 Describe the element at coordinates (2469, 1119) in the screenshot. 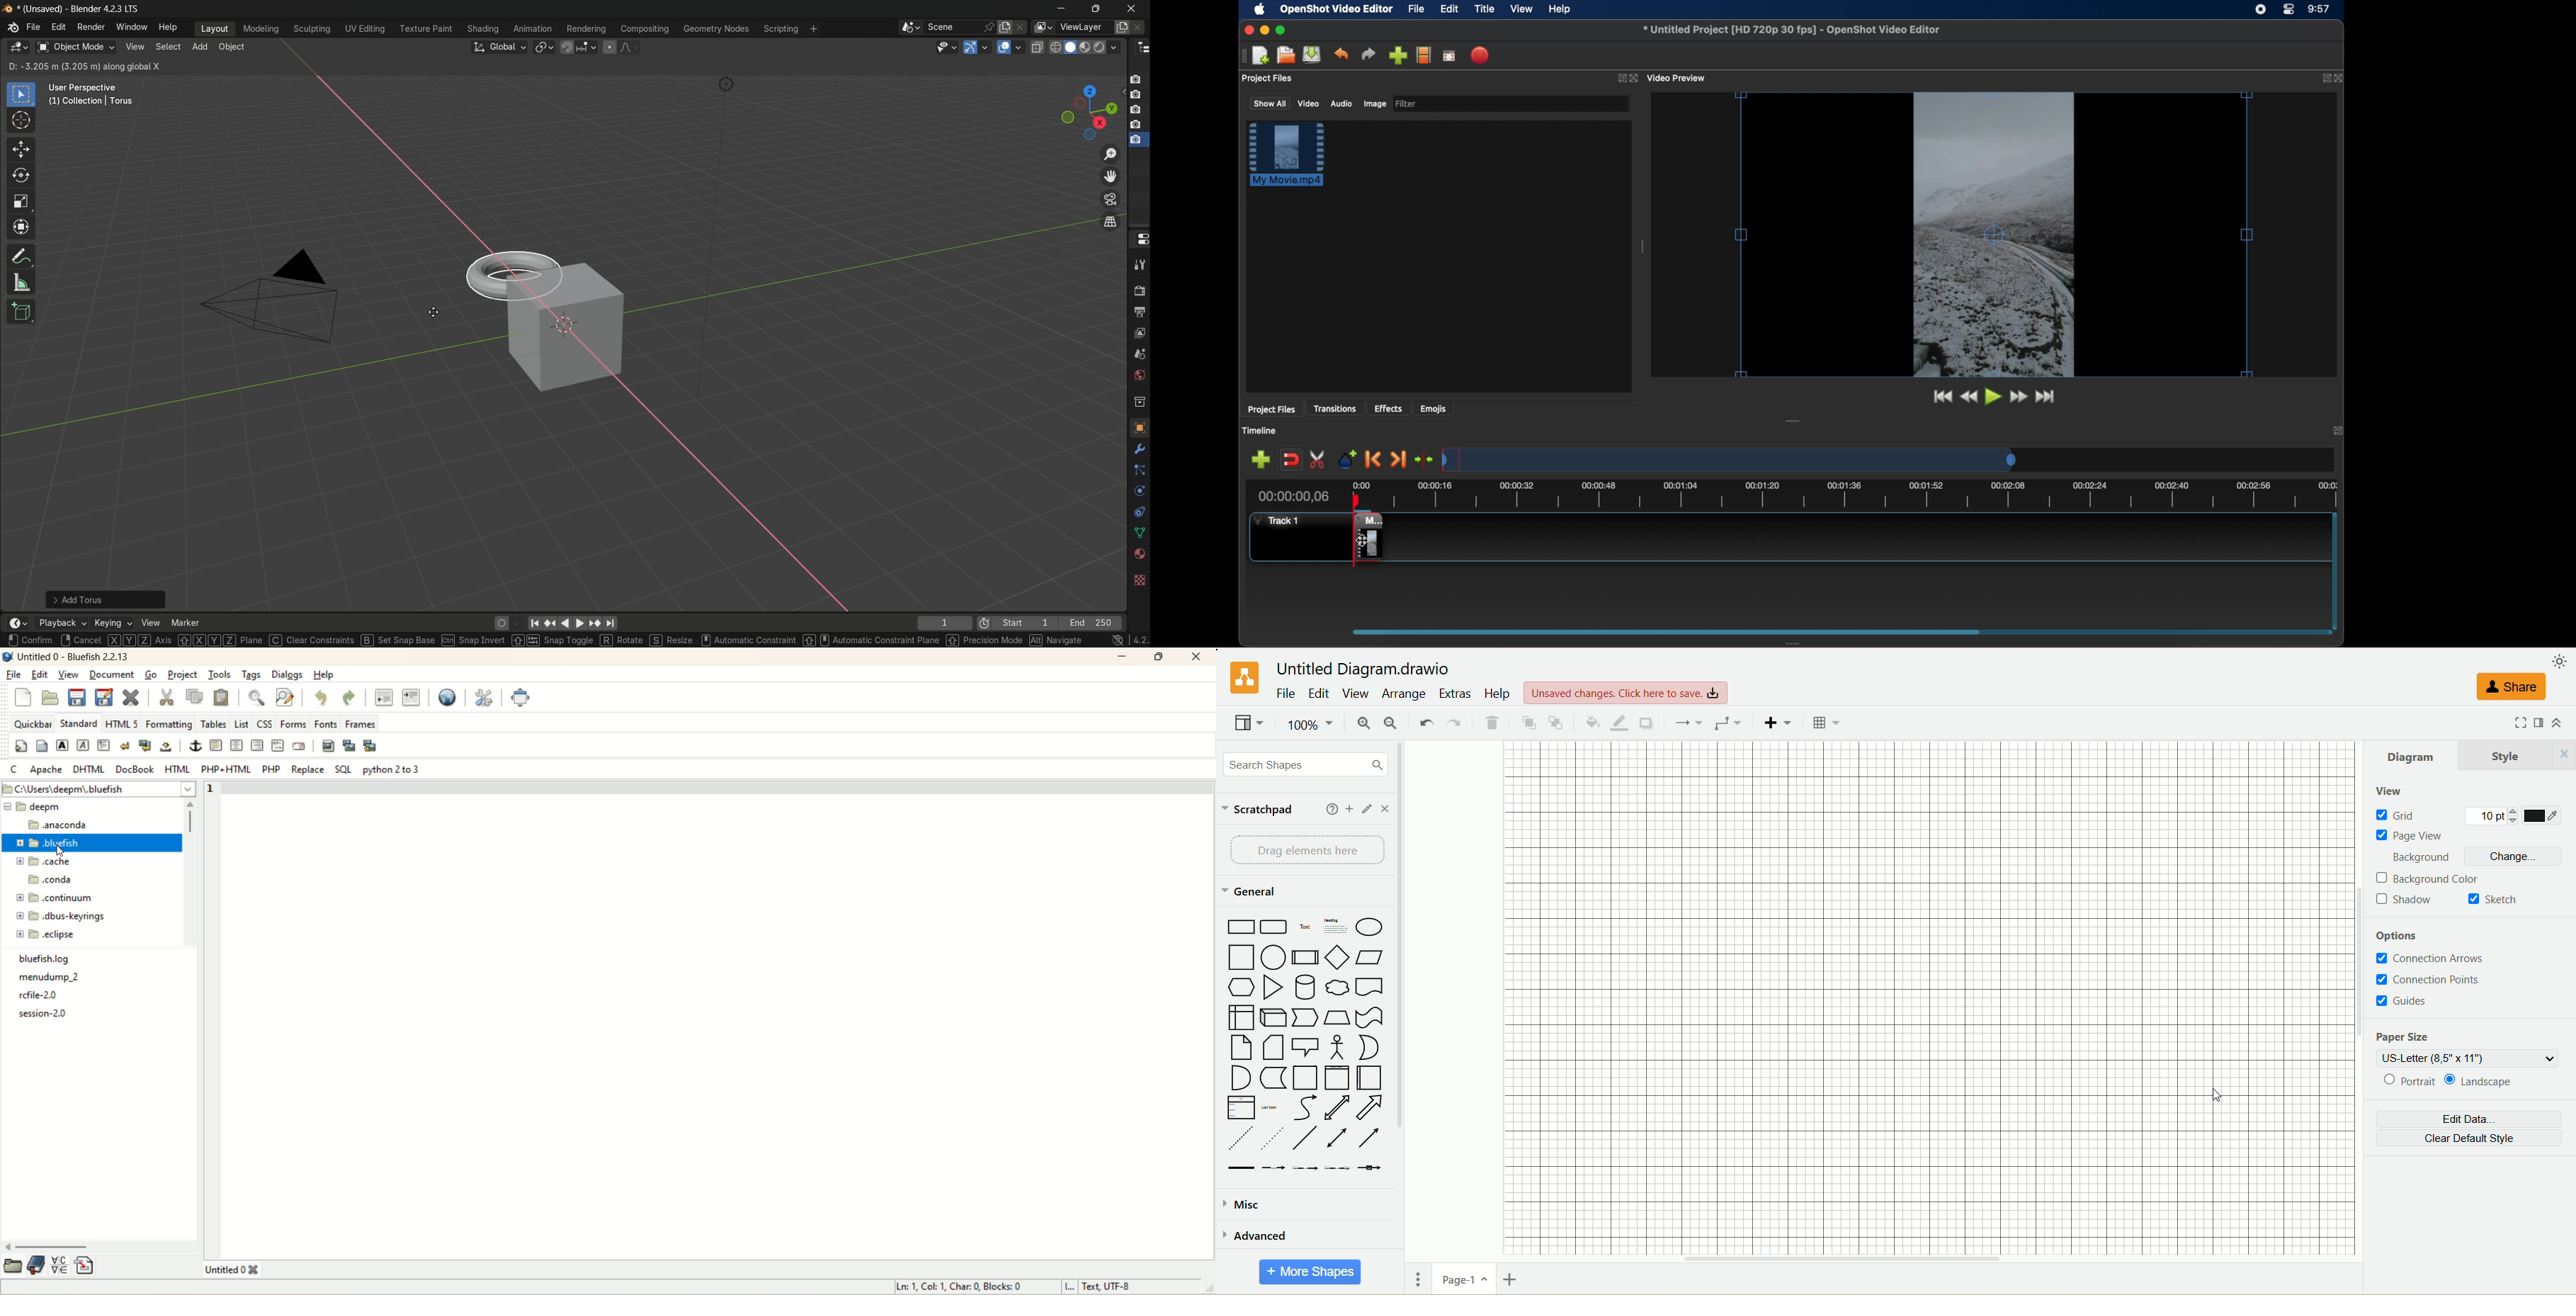

I see `edit data` at that location.